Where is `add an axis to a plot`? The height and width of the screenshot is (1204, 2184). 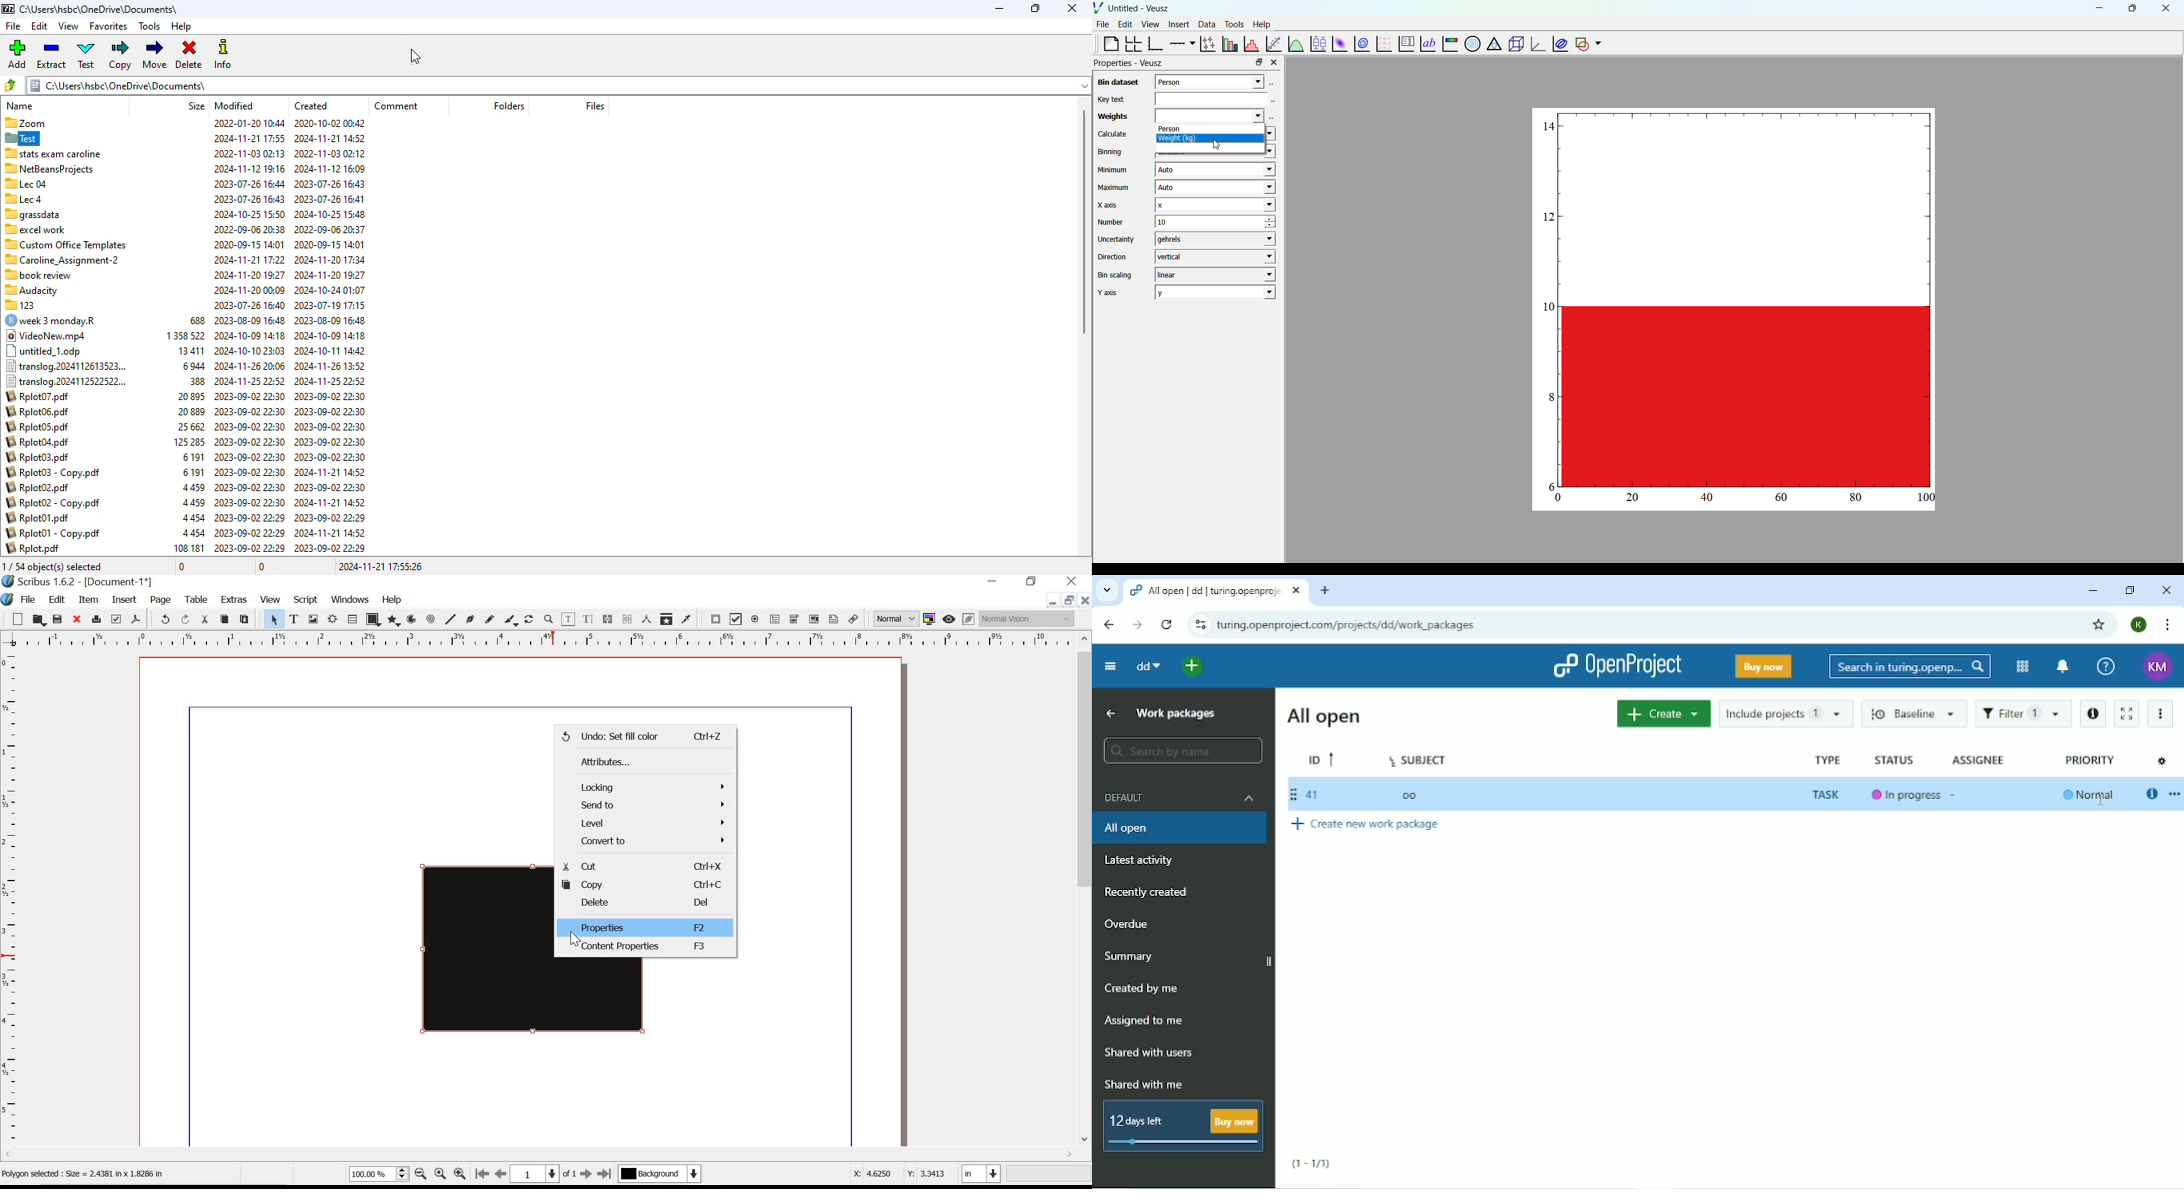 add an axis to a plot is located at coordinates (1181, 43).